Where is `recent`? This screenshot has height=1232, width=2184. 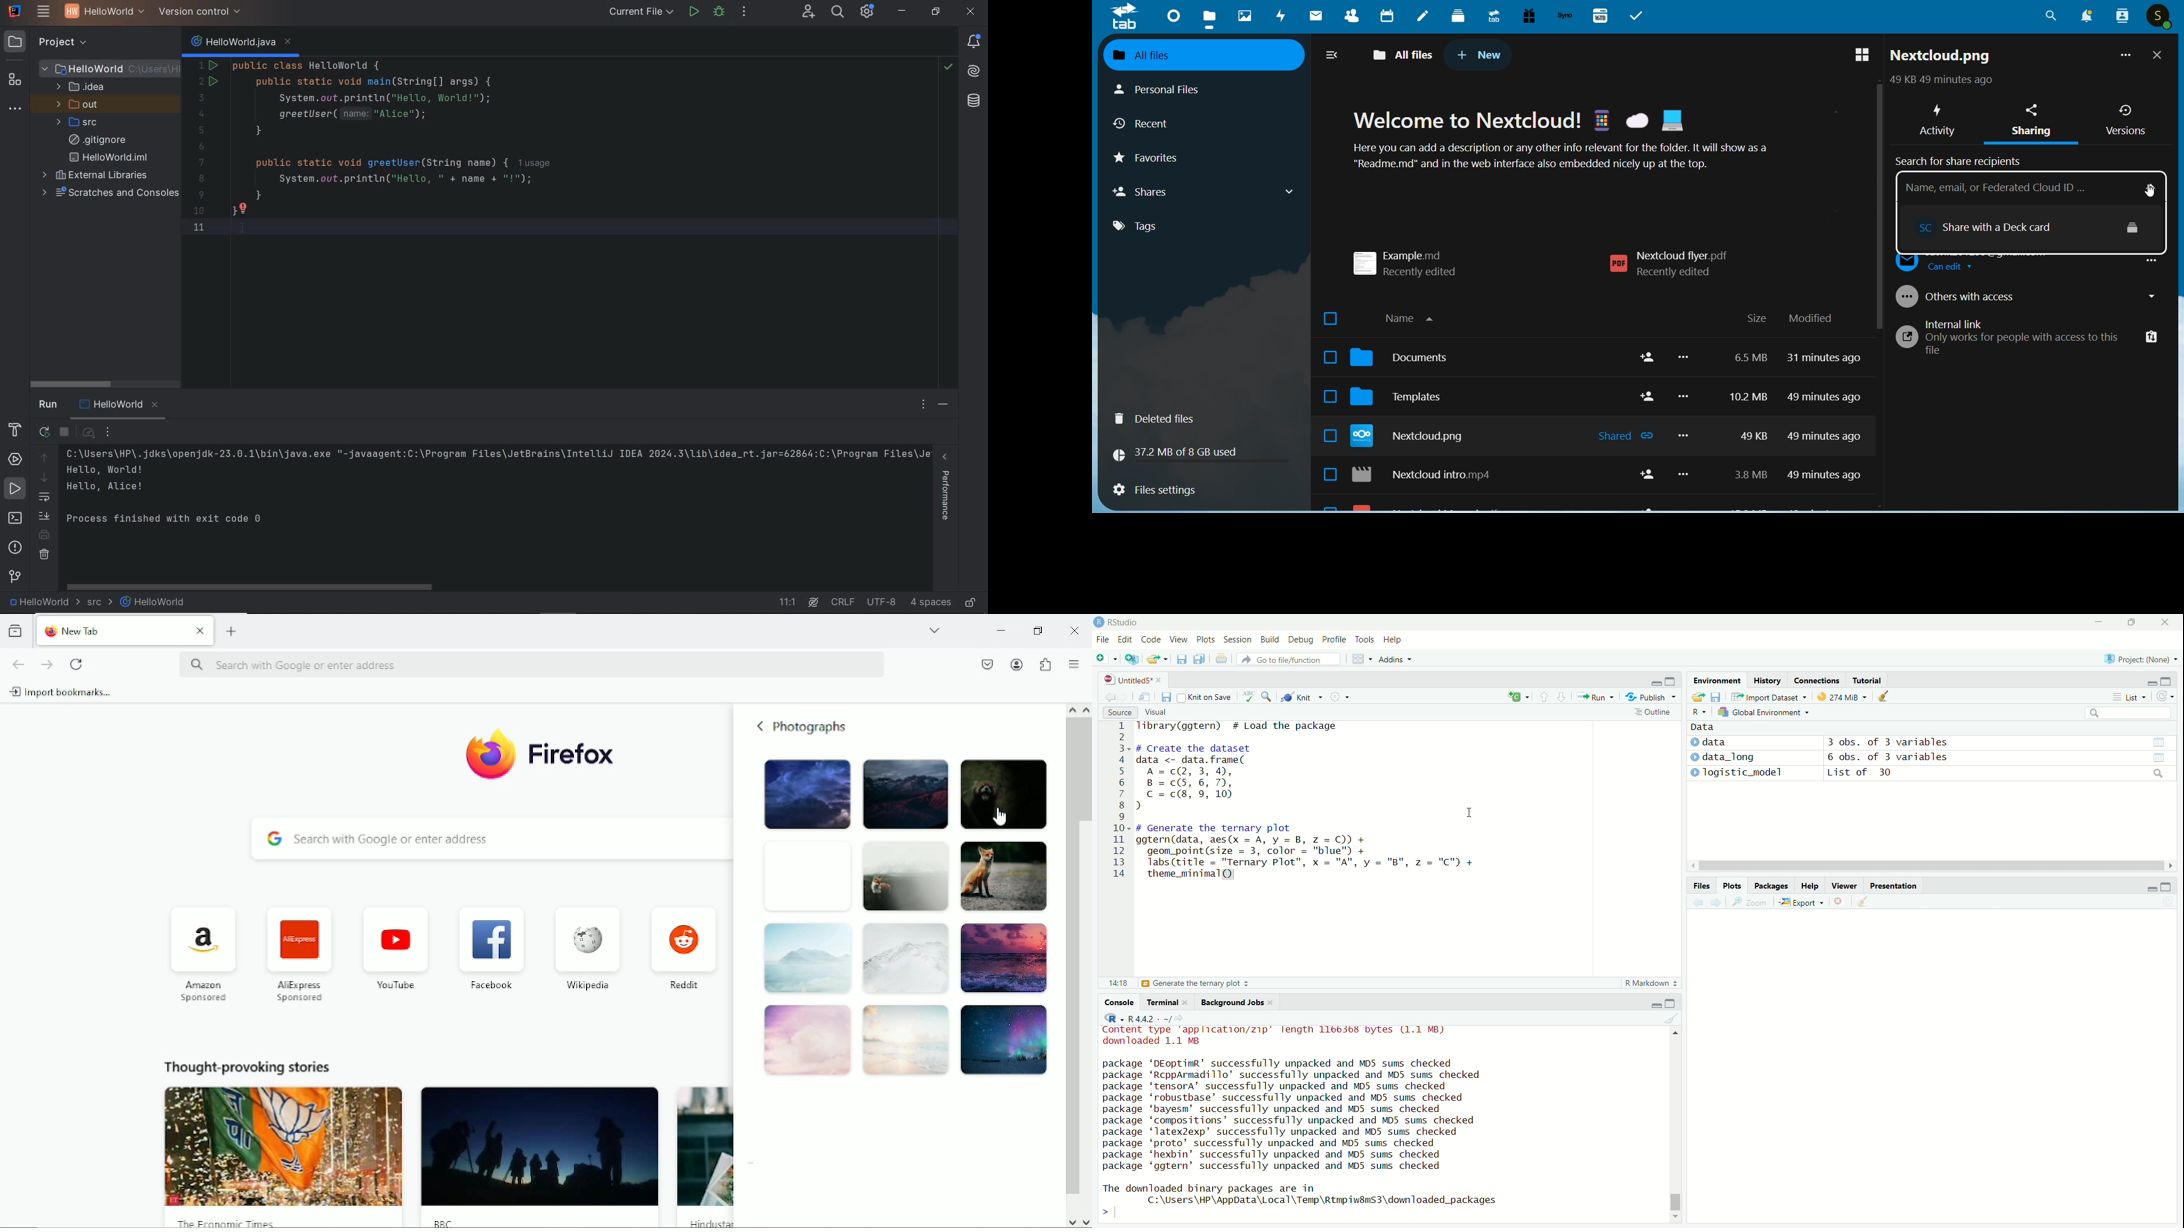 recent is located at coordinates (1146, 126).